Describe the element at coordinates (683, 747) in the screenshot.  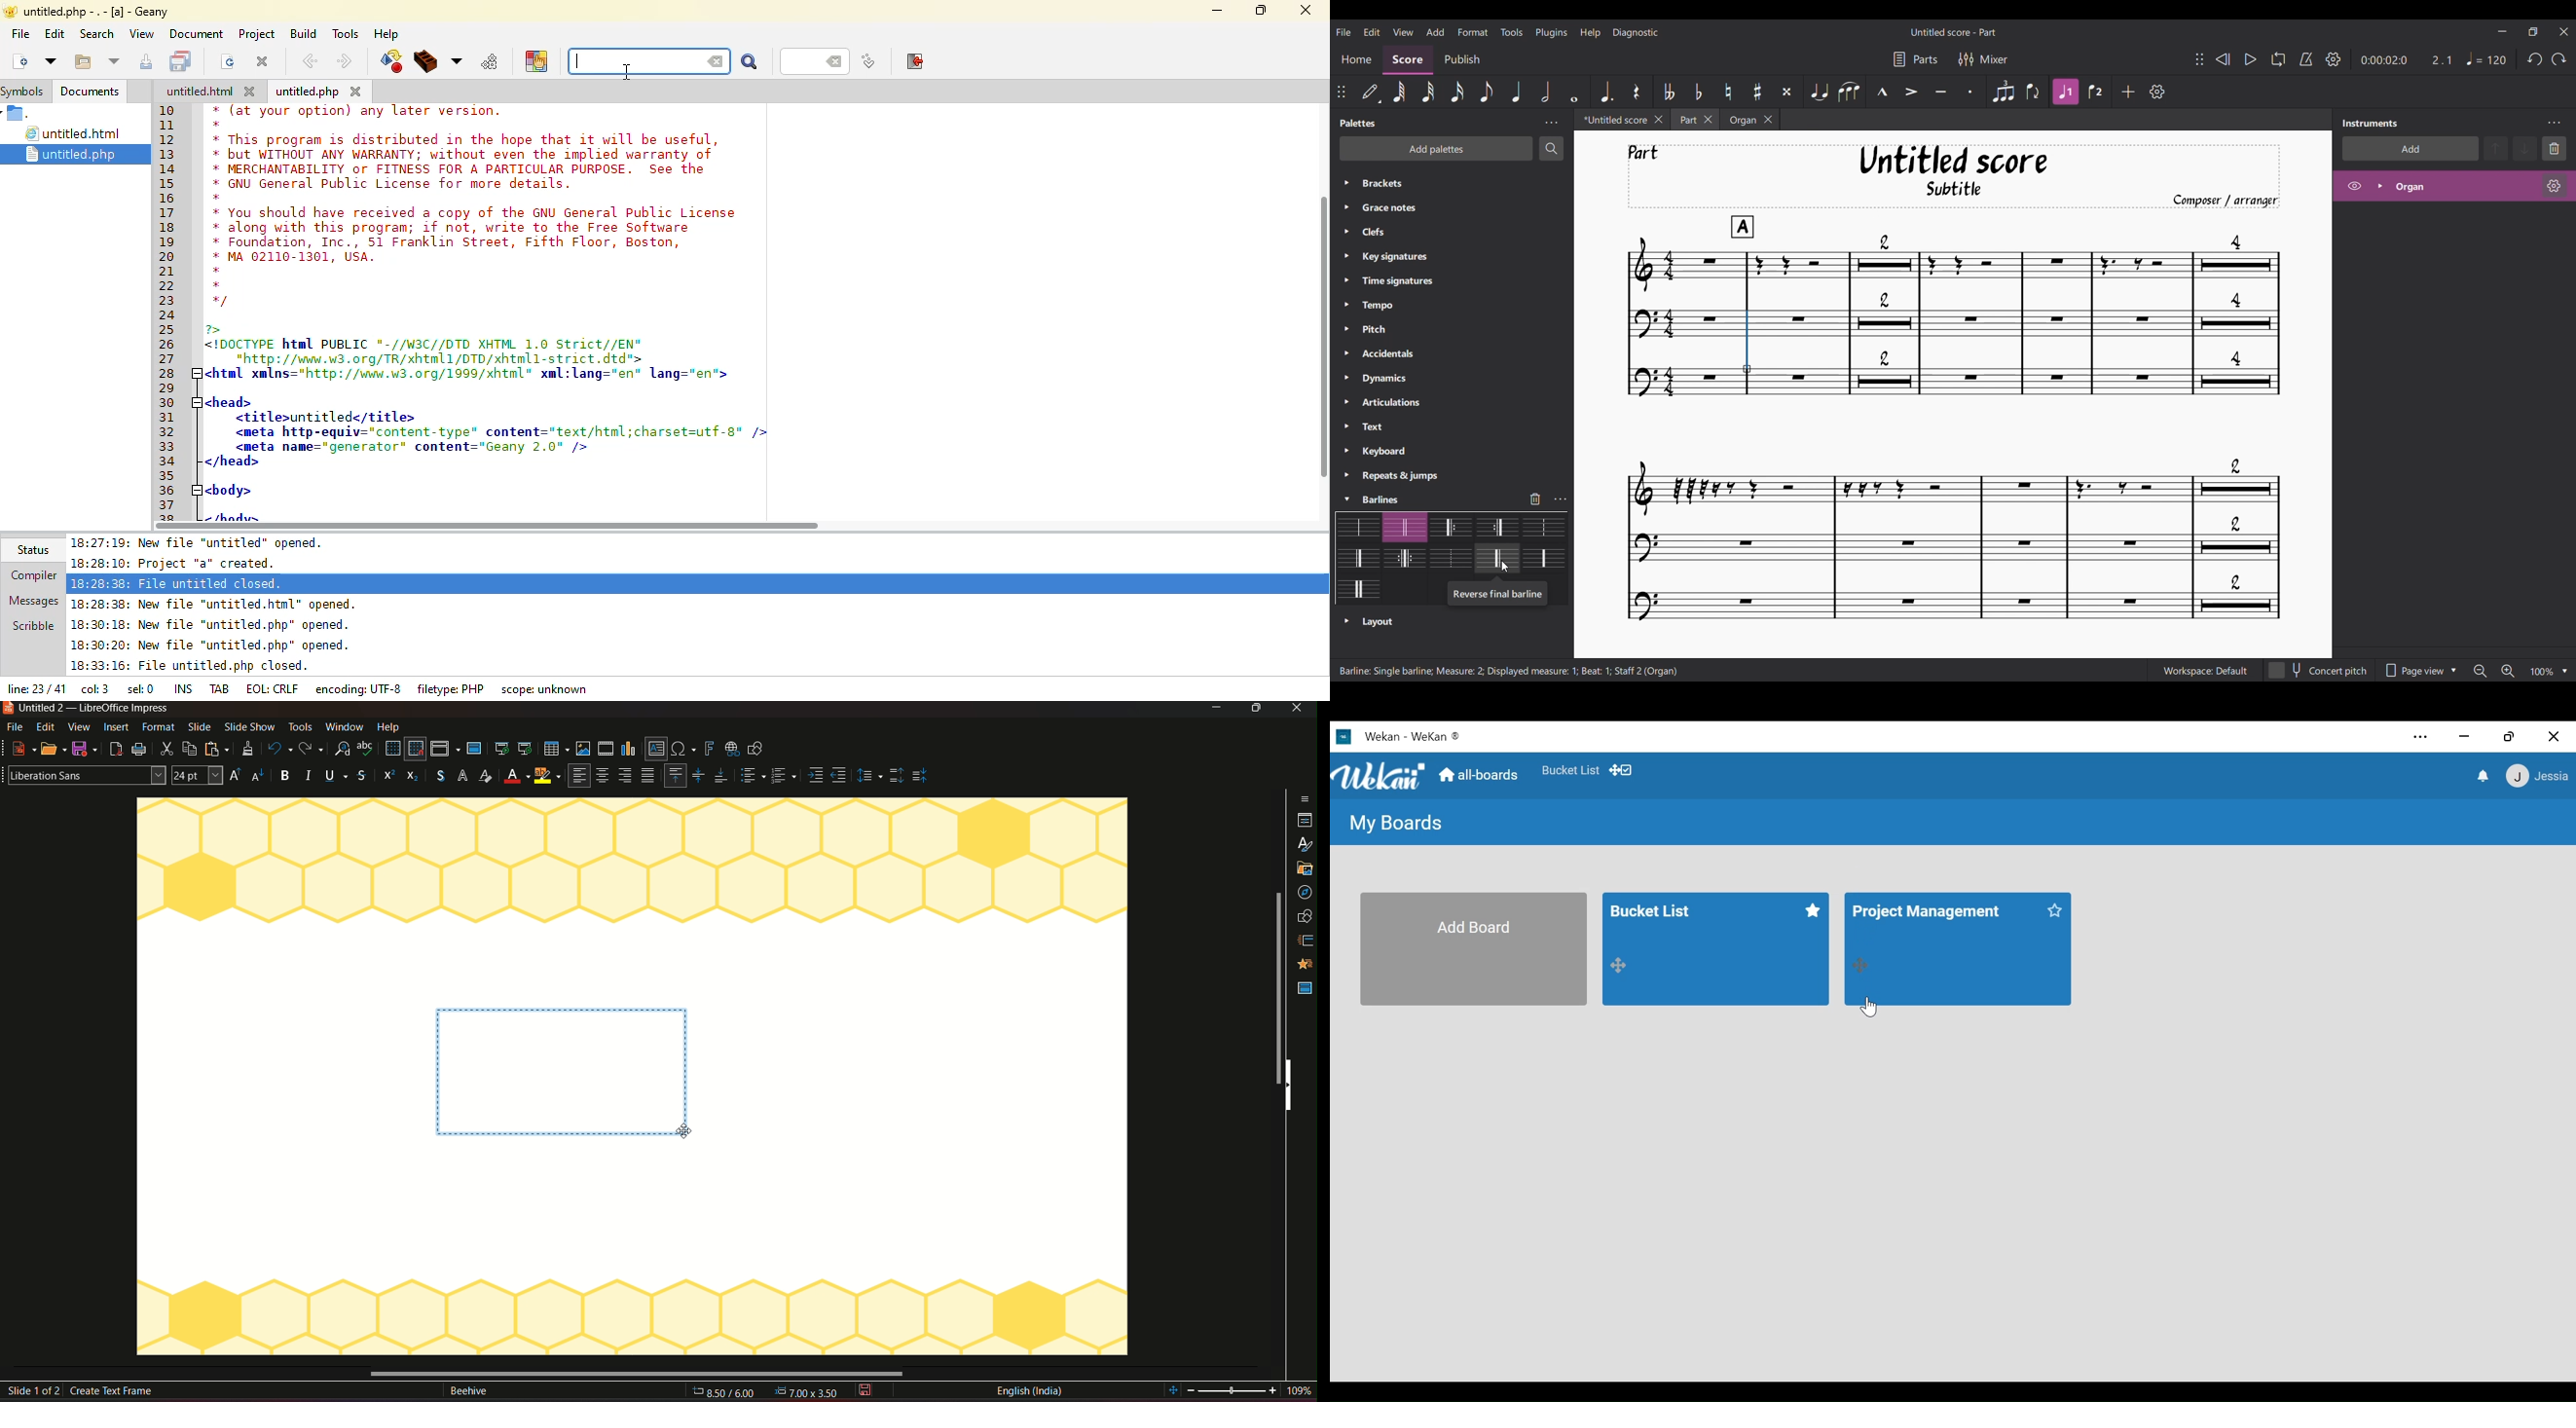
I see `insert special character` at that location.